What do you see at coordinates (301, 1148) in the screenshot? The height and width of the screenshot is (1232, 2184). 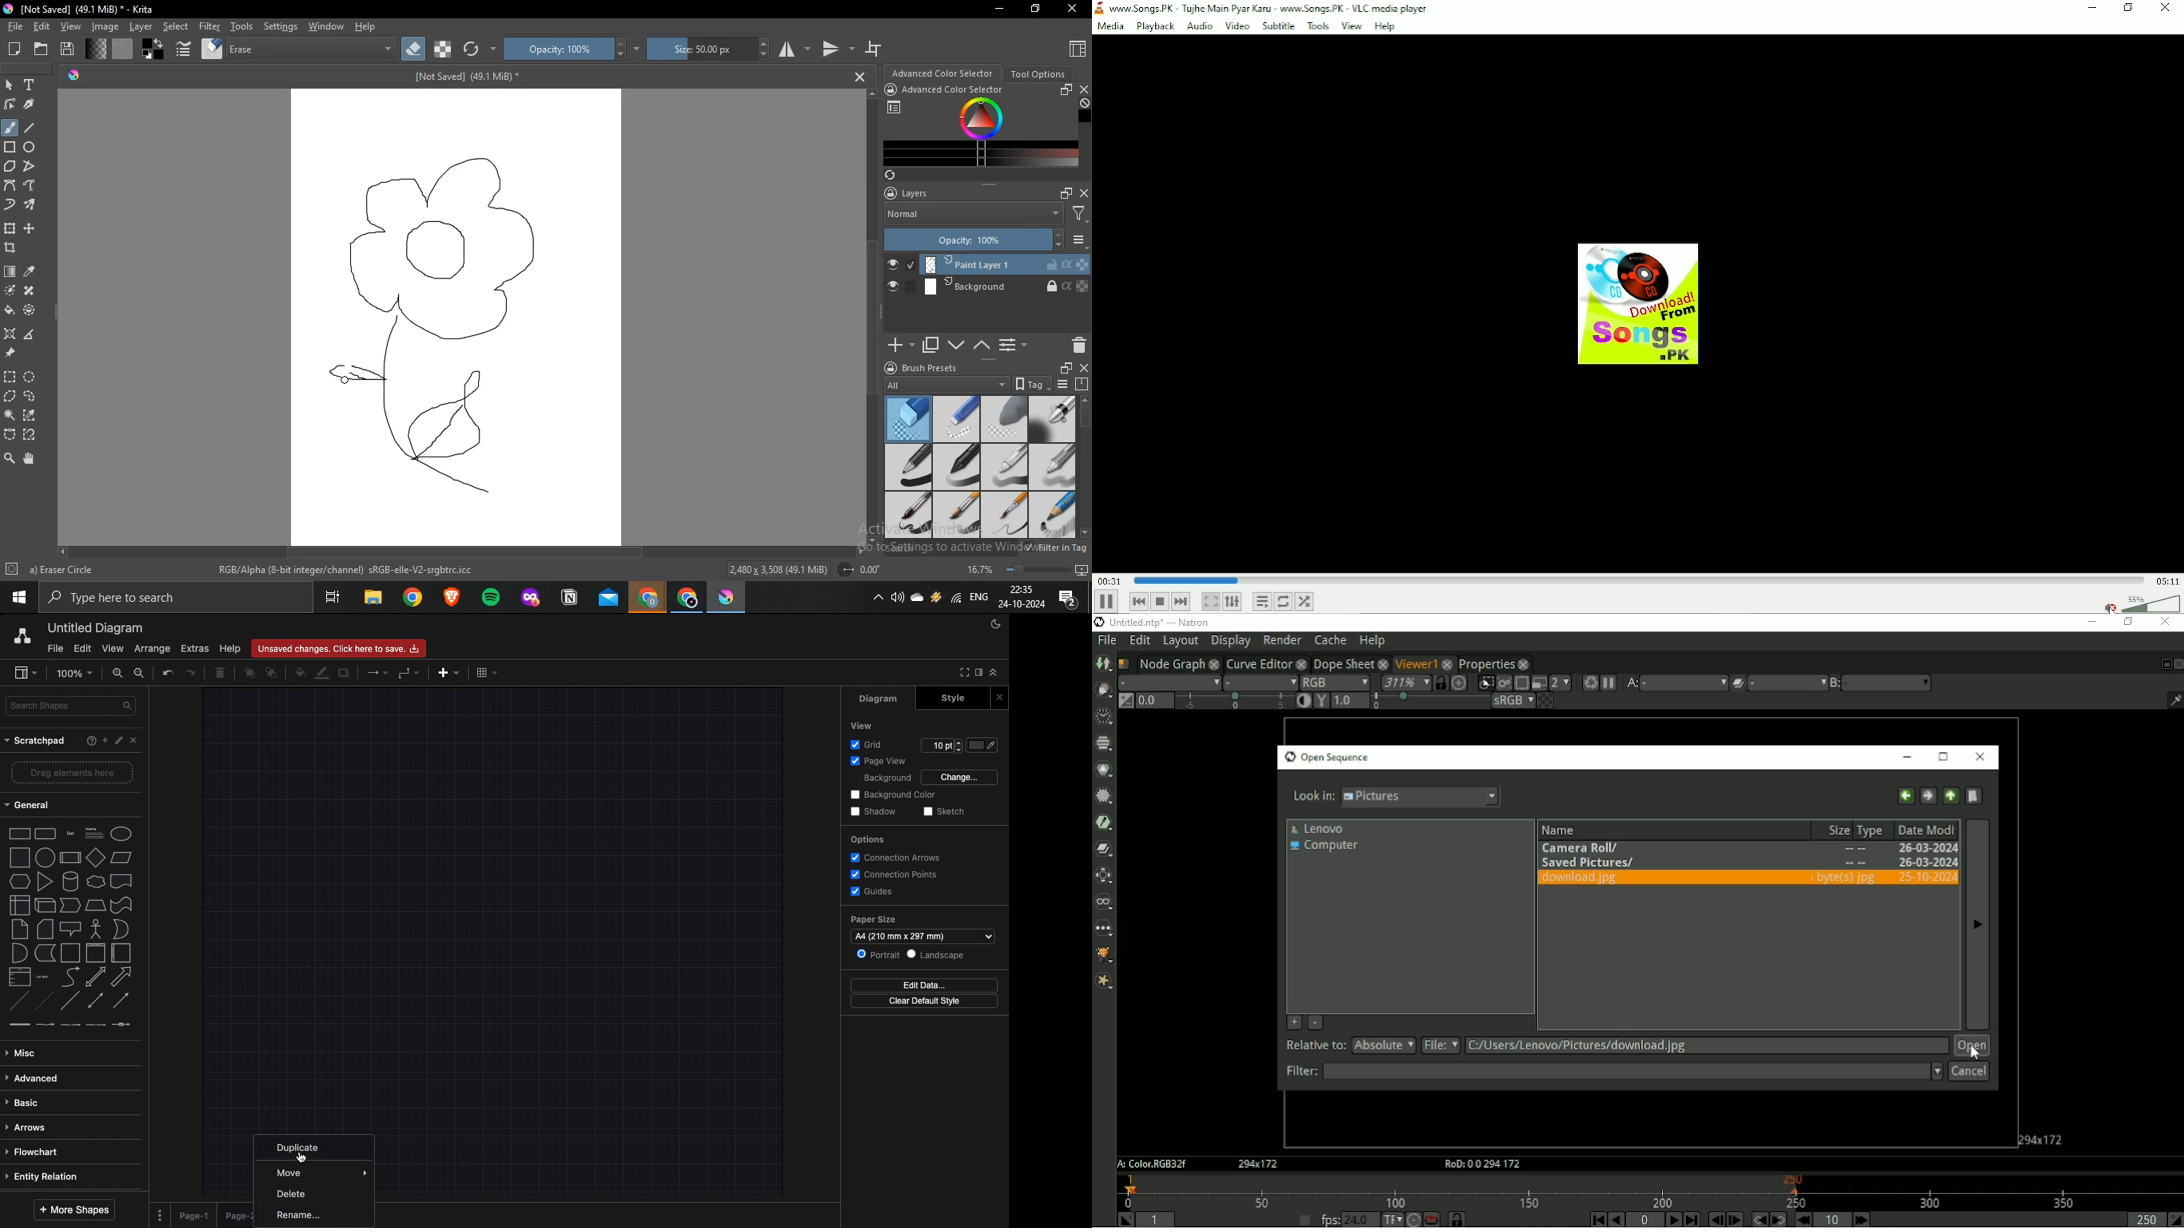 I see `Duplicate` at bounding box center [301, 1148].